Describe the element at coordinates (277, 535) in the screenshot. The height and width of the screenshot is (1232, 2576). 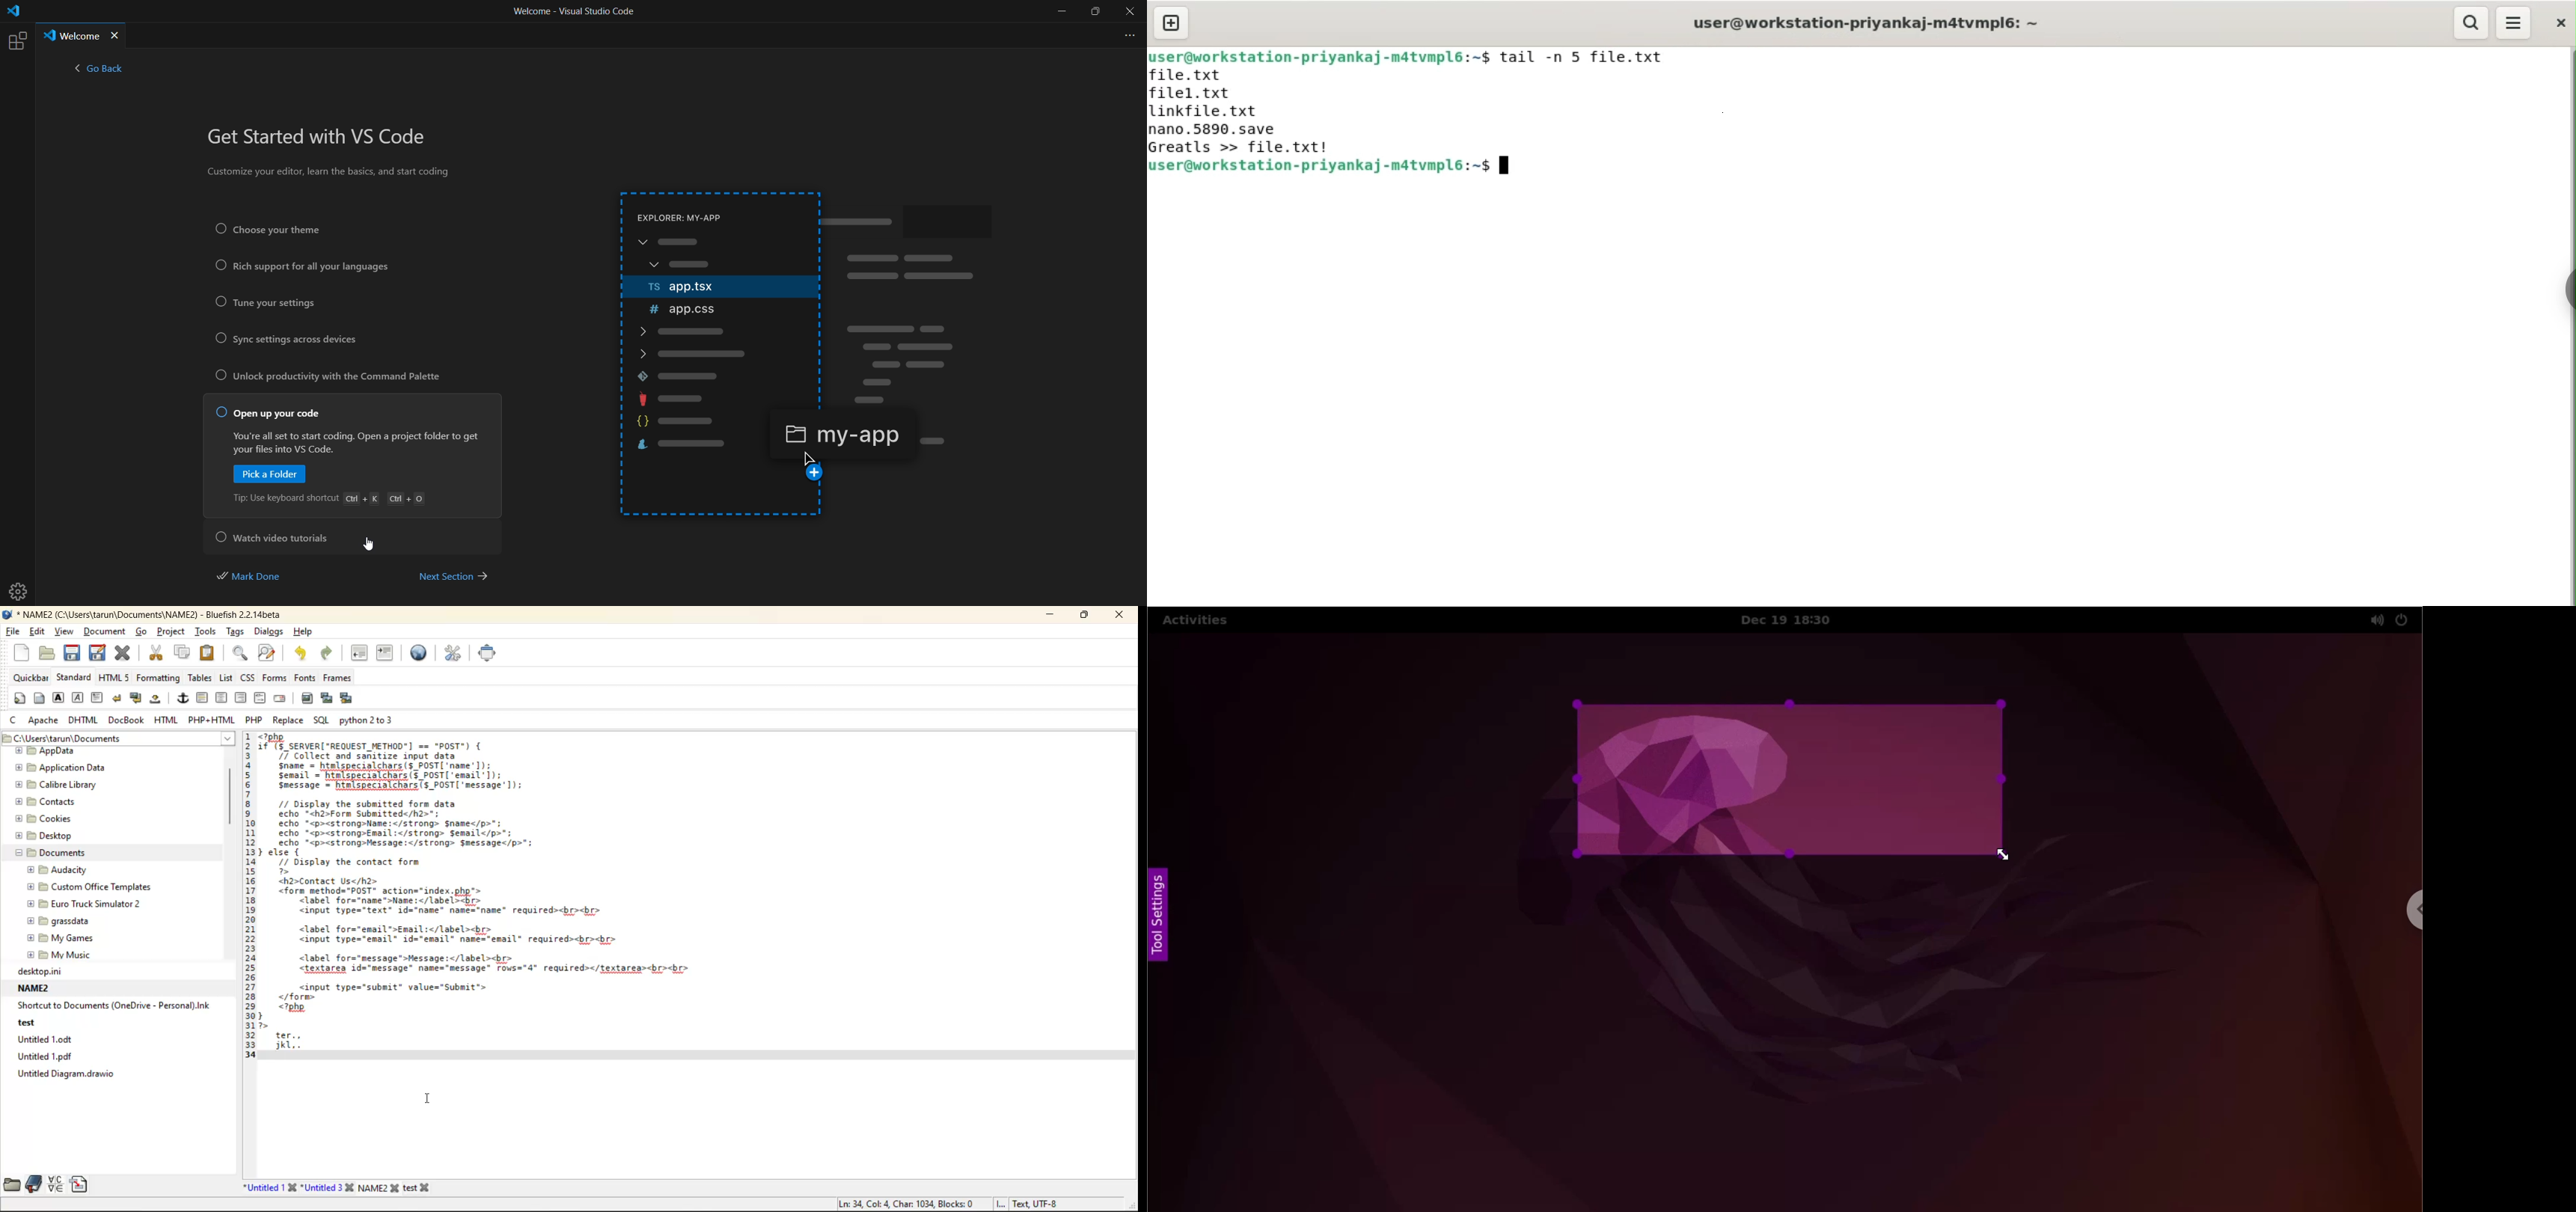
I see `watch video tutorial` at that location.